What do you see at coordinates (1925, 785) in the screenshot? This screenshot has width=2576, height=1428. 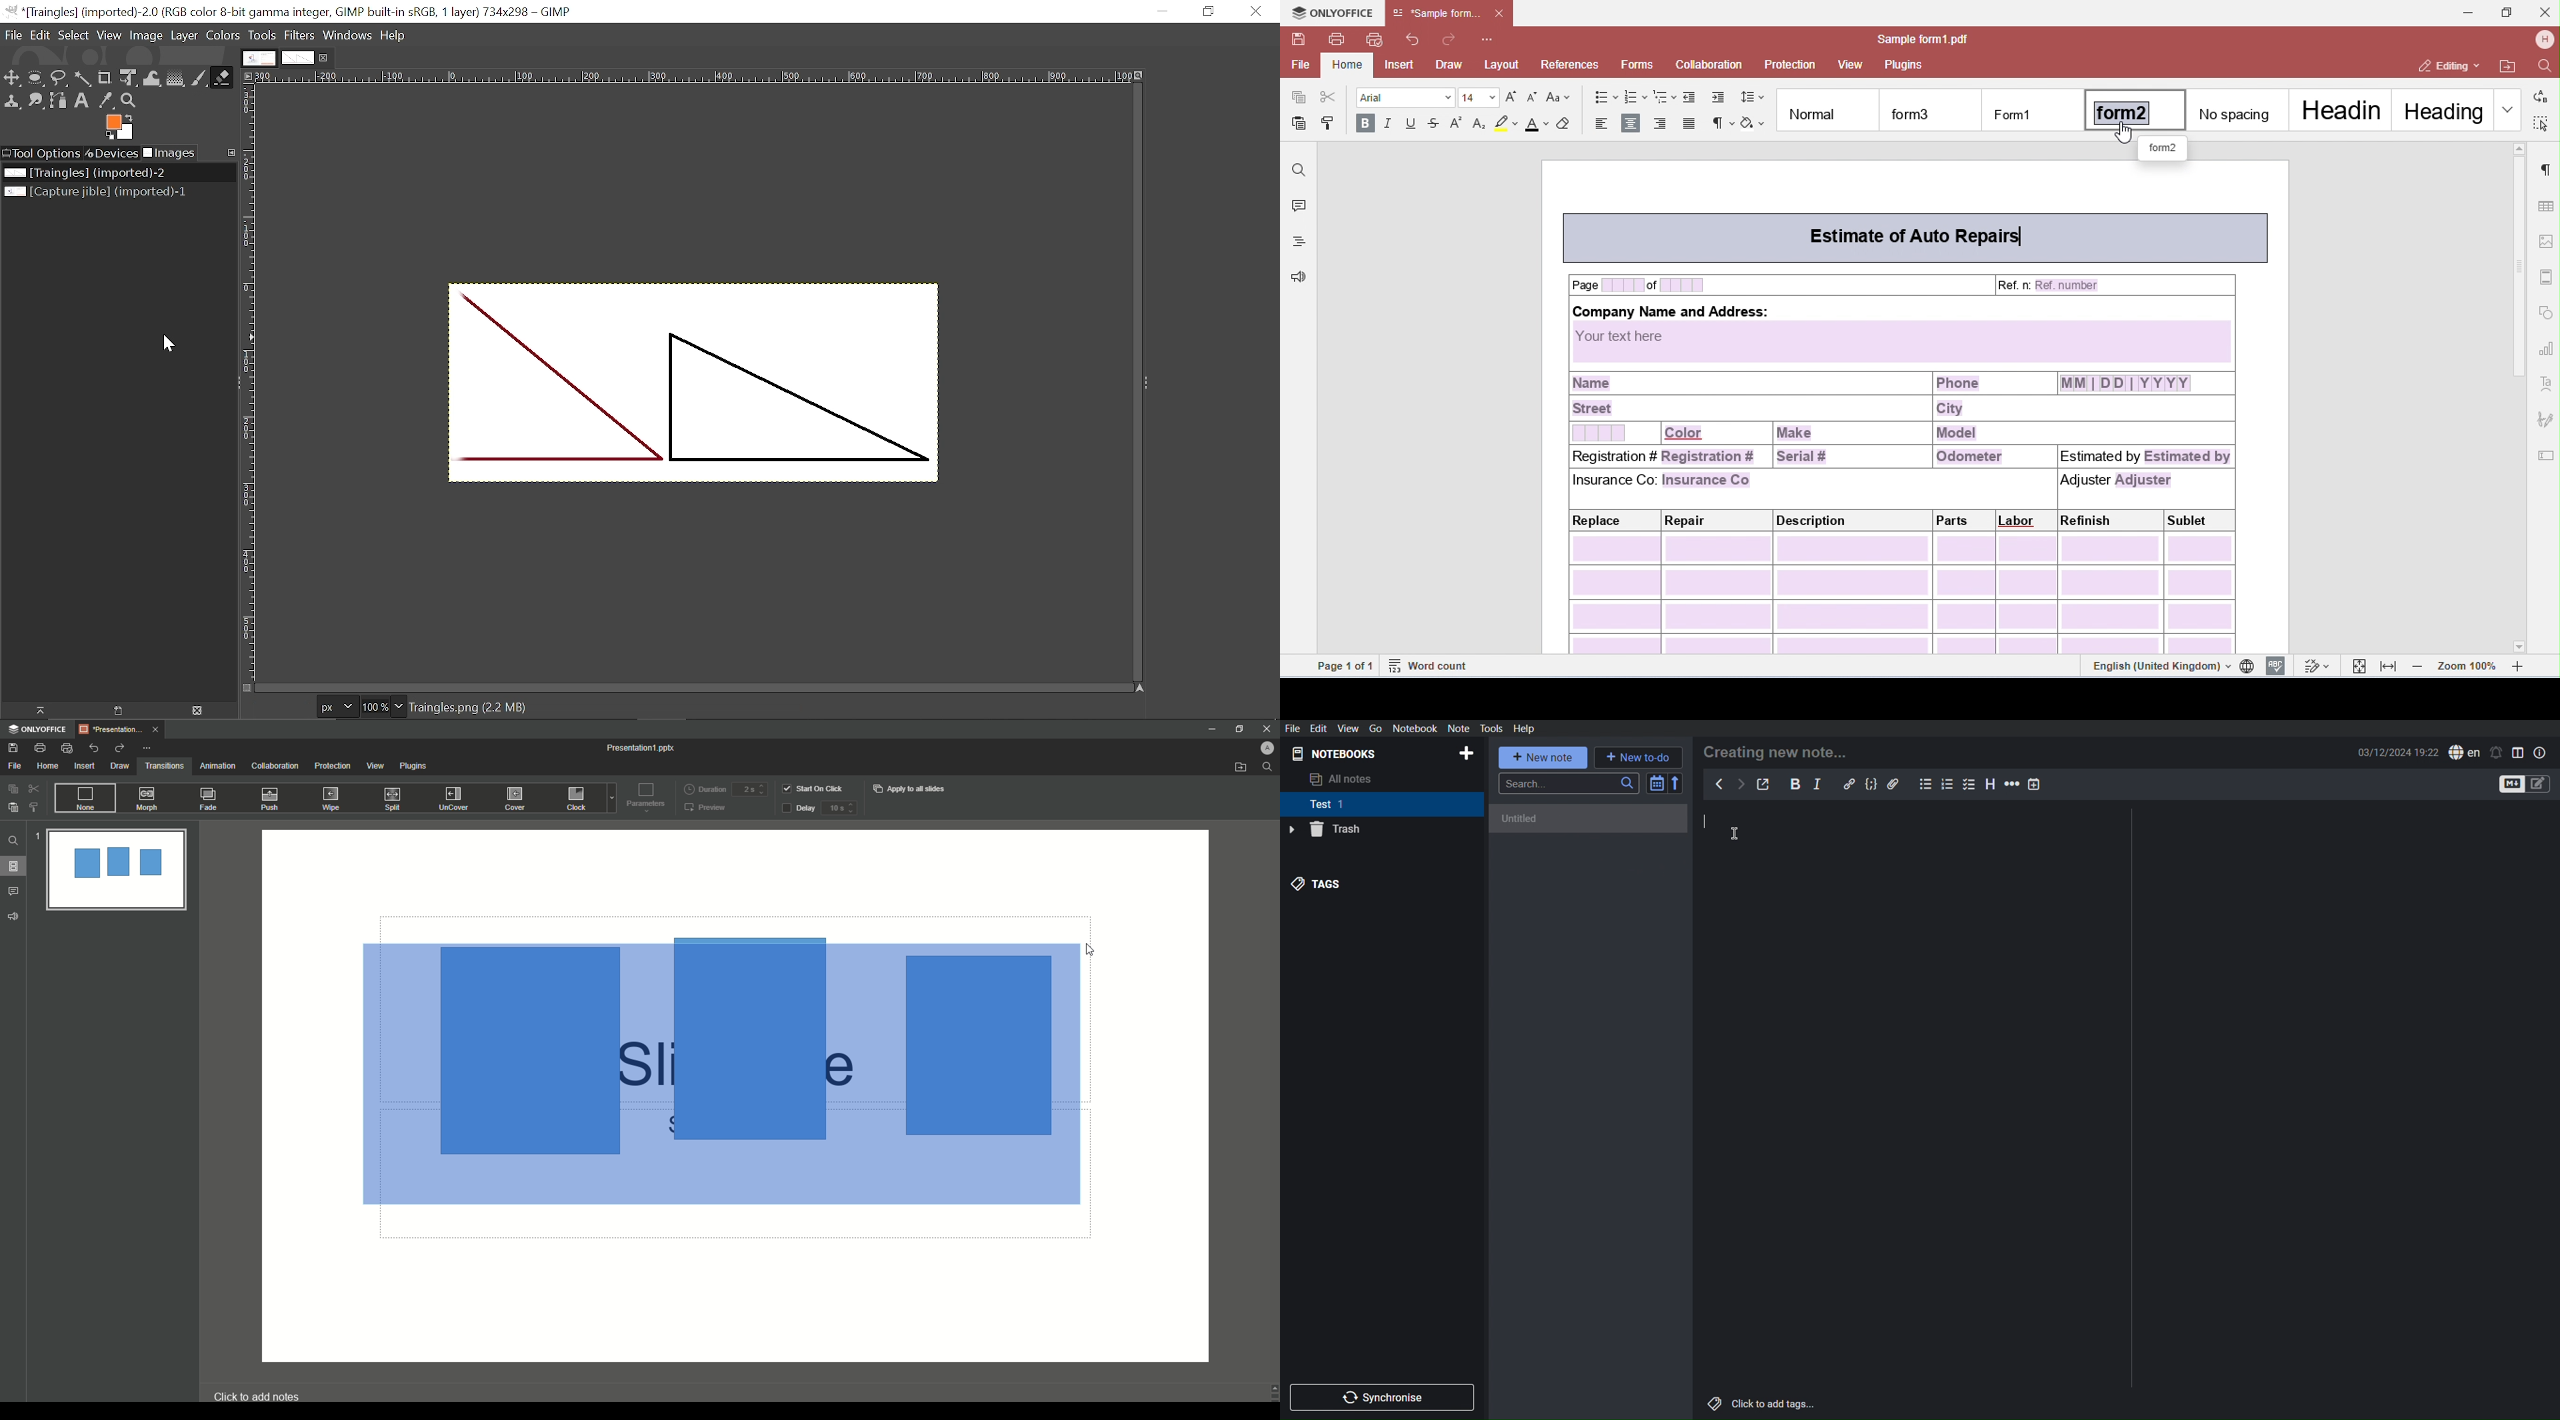 I see `Bullet List` at bounding box center [1925, 785].